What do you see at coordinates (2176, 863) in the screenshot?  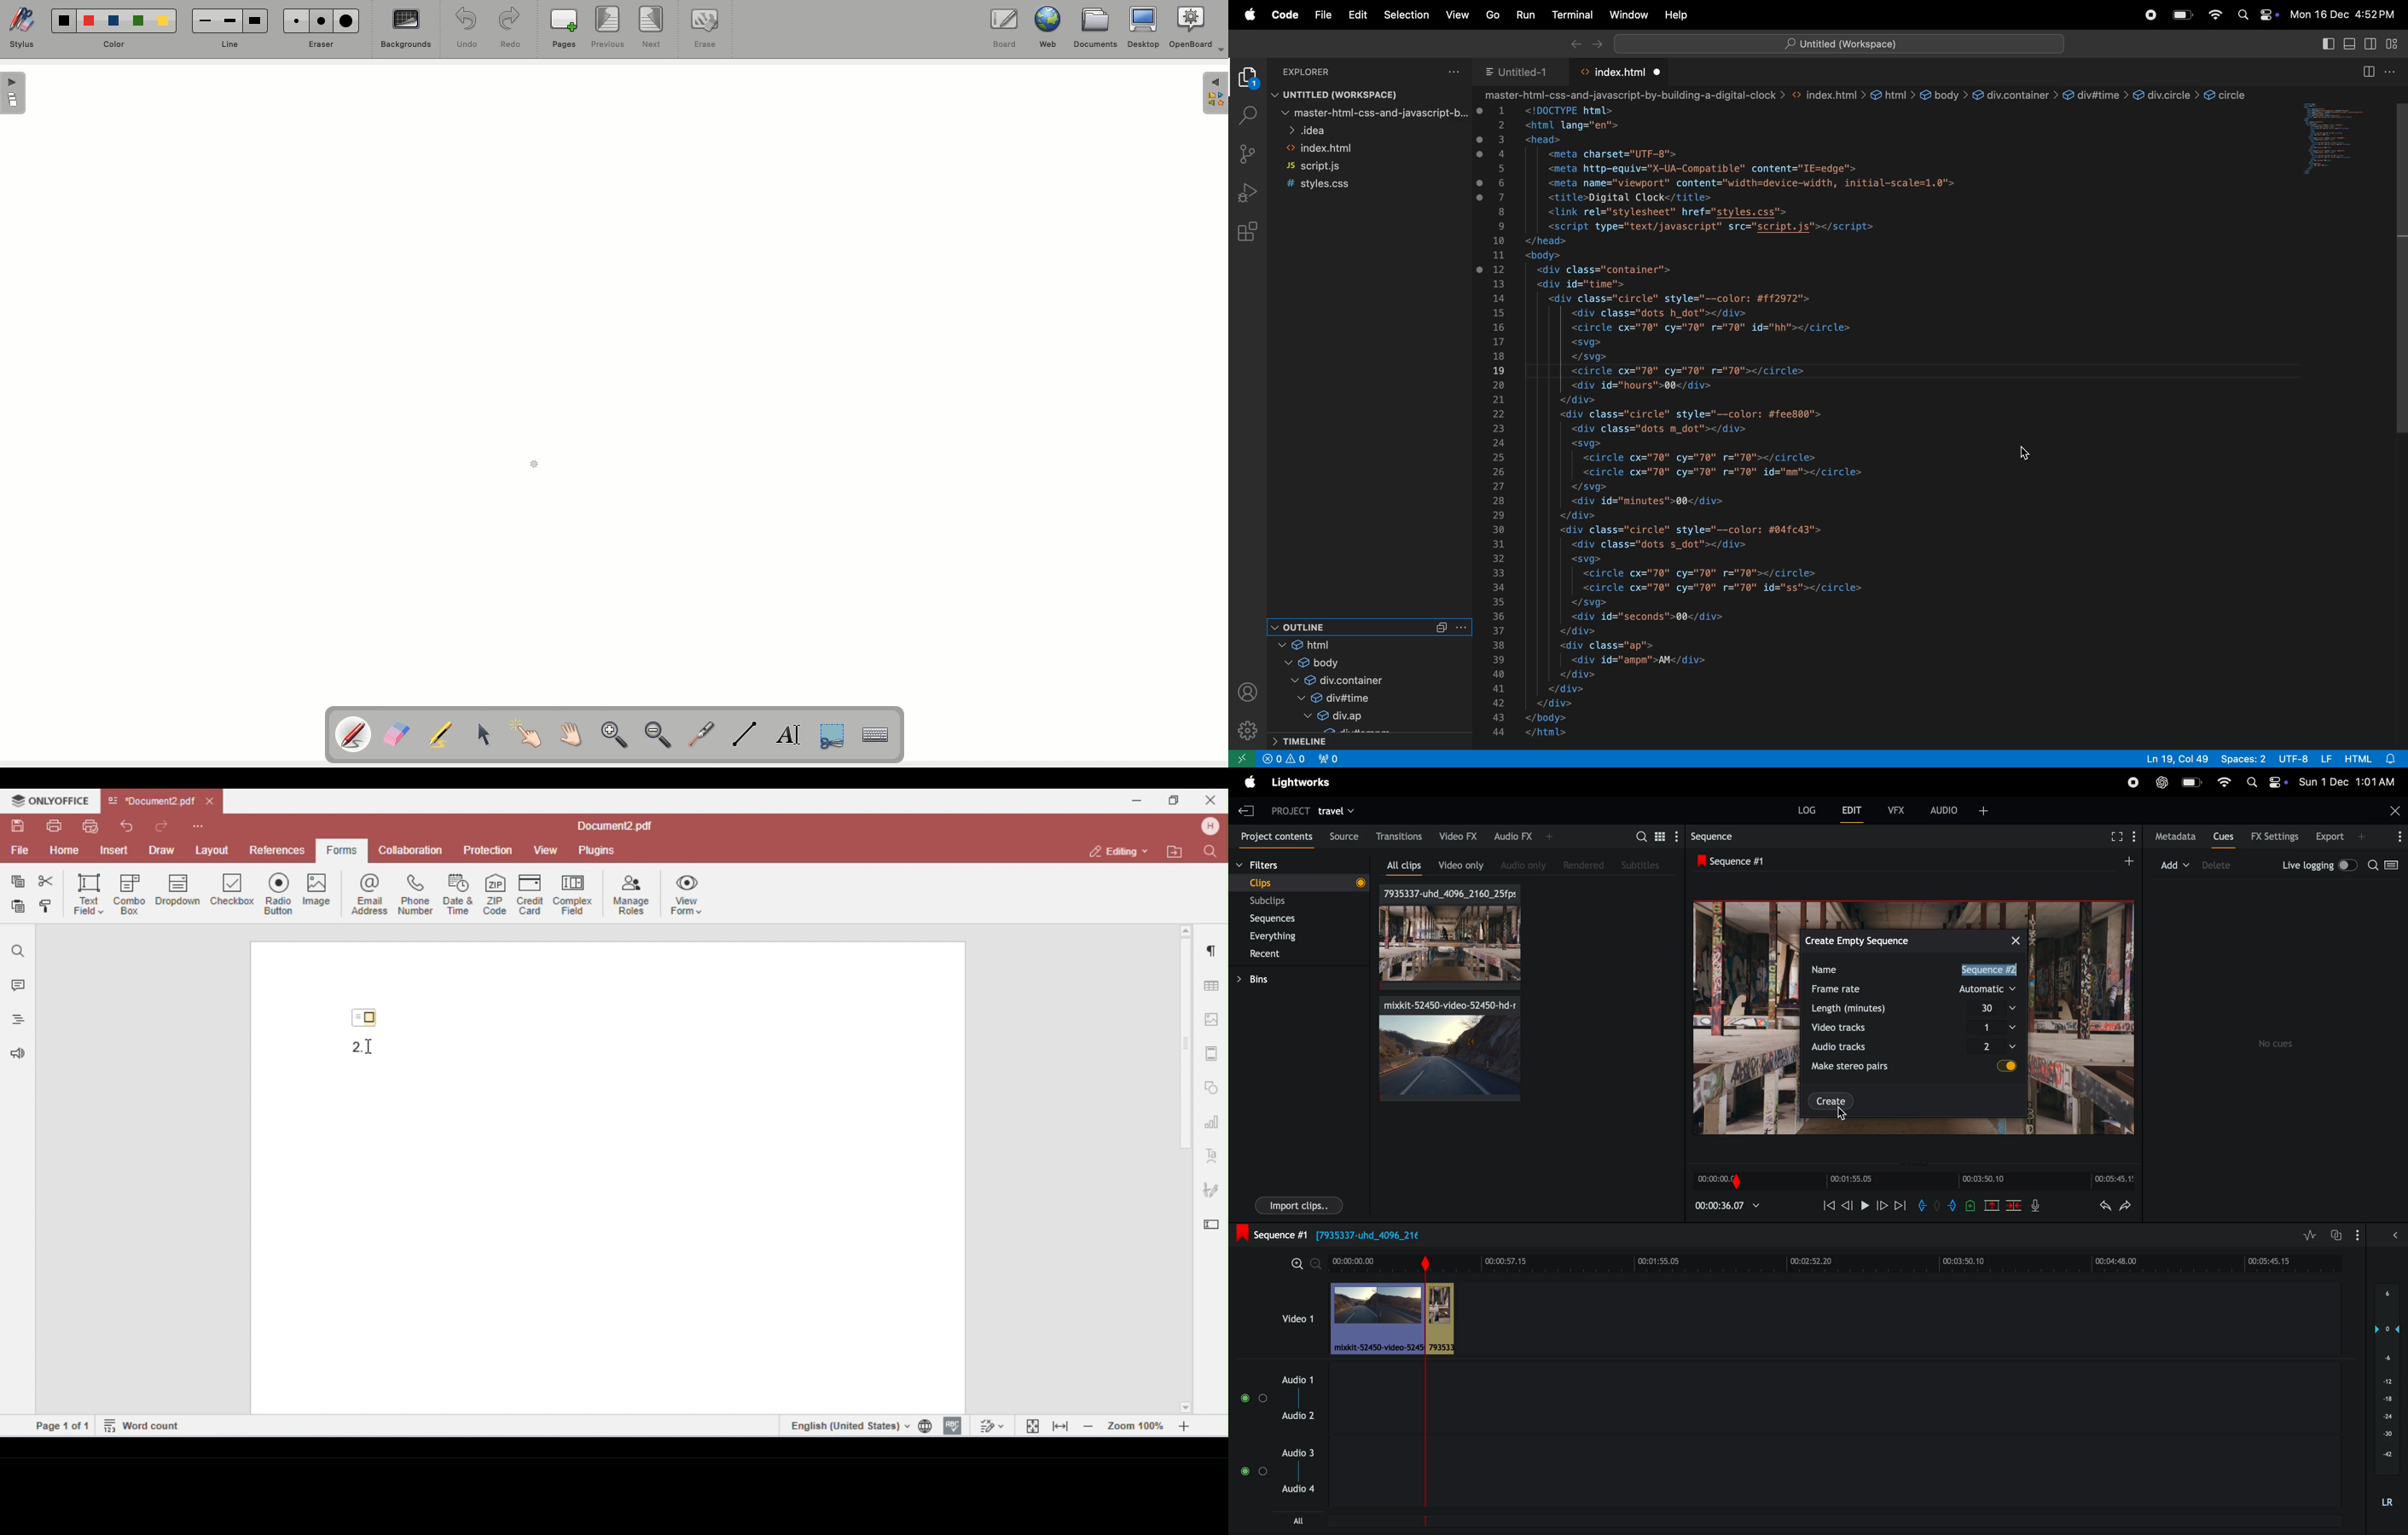 I see `add` at bounding box center [2176, 863].